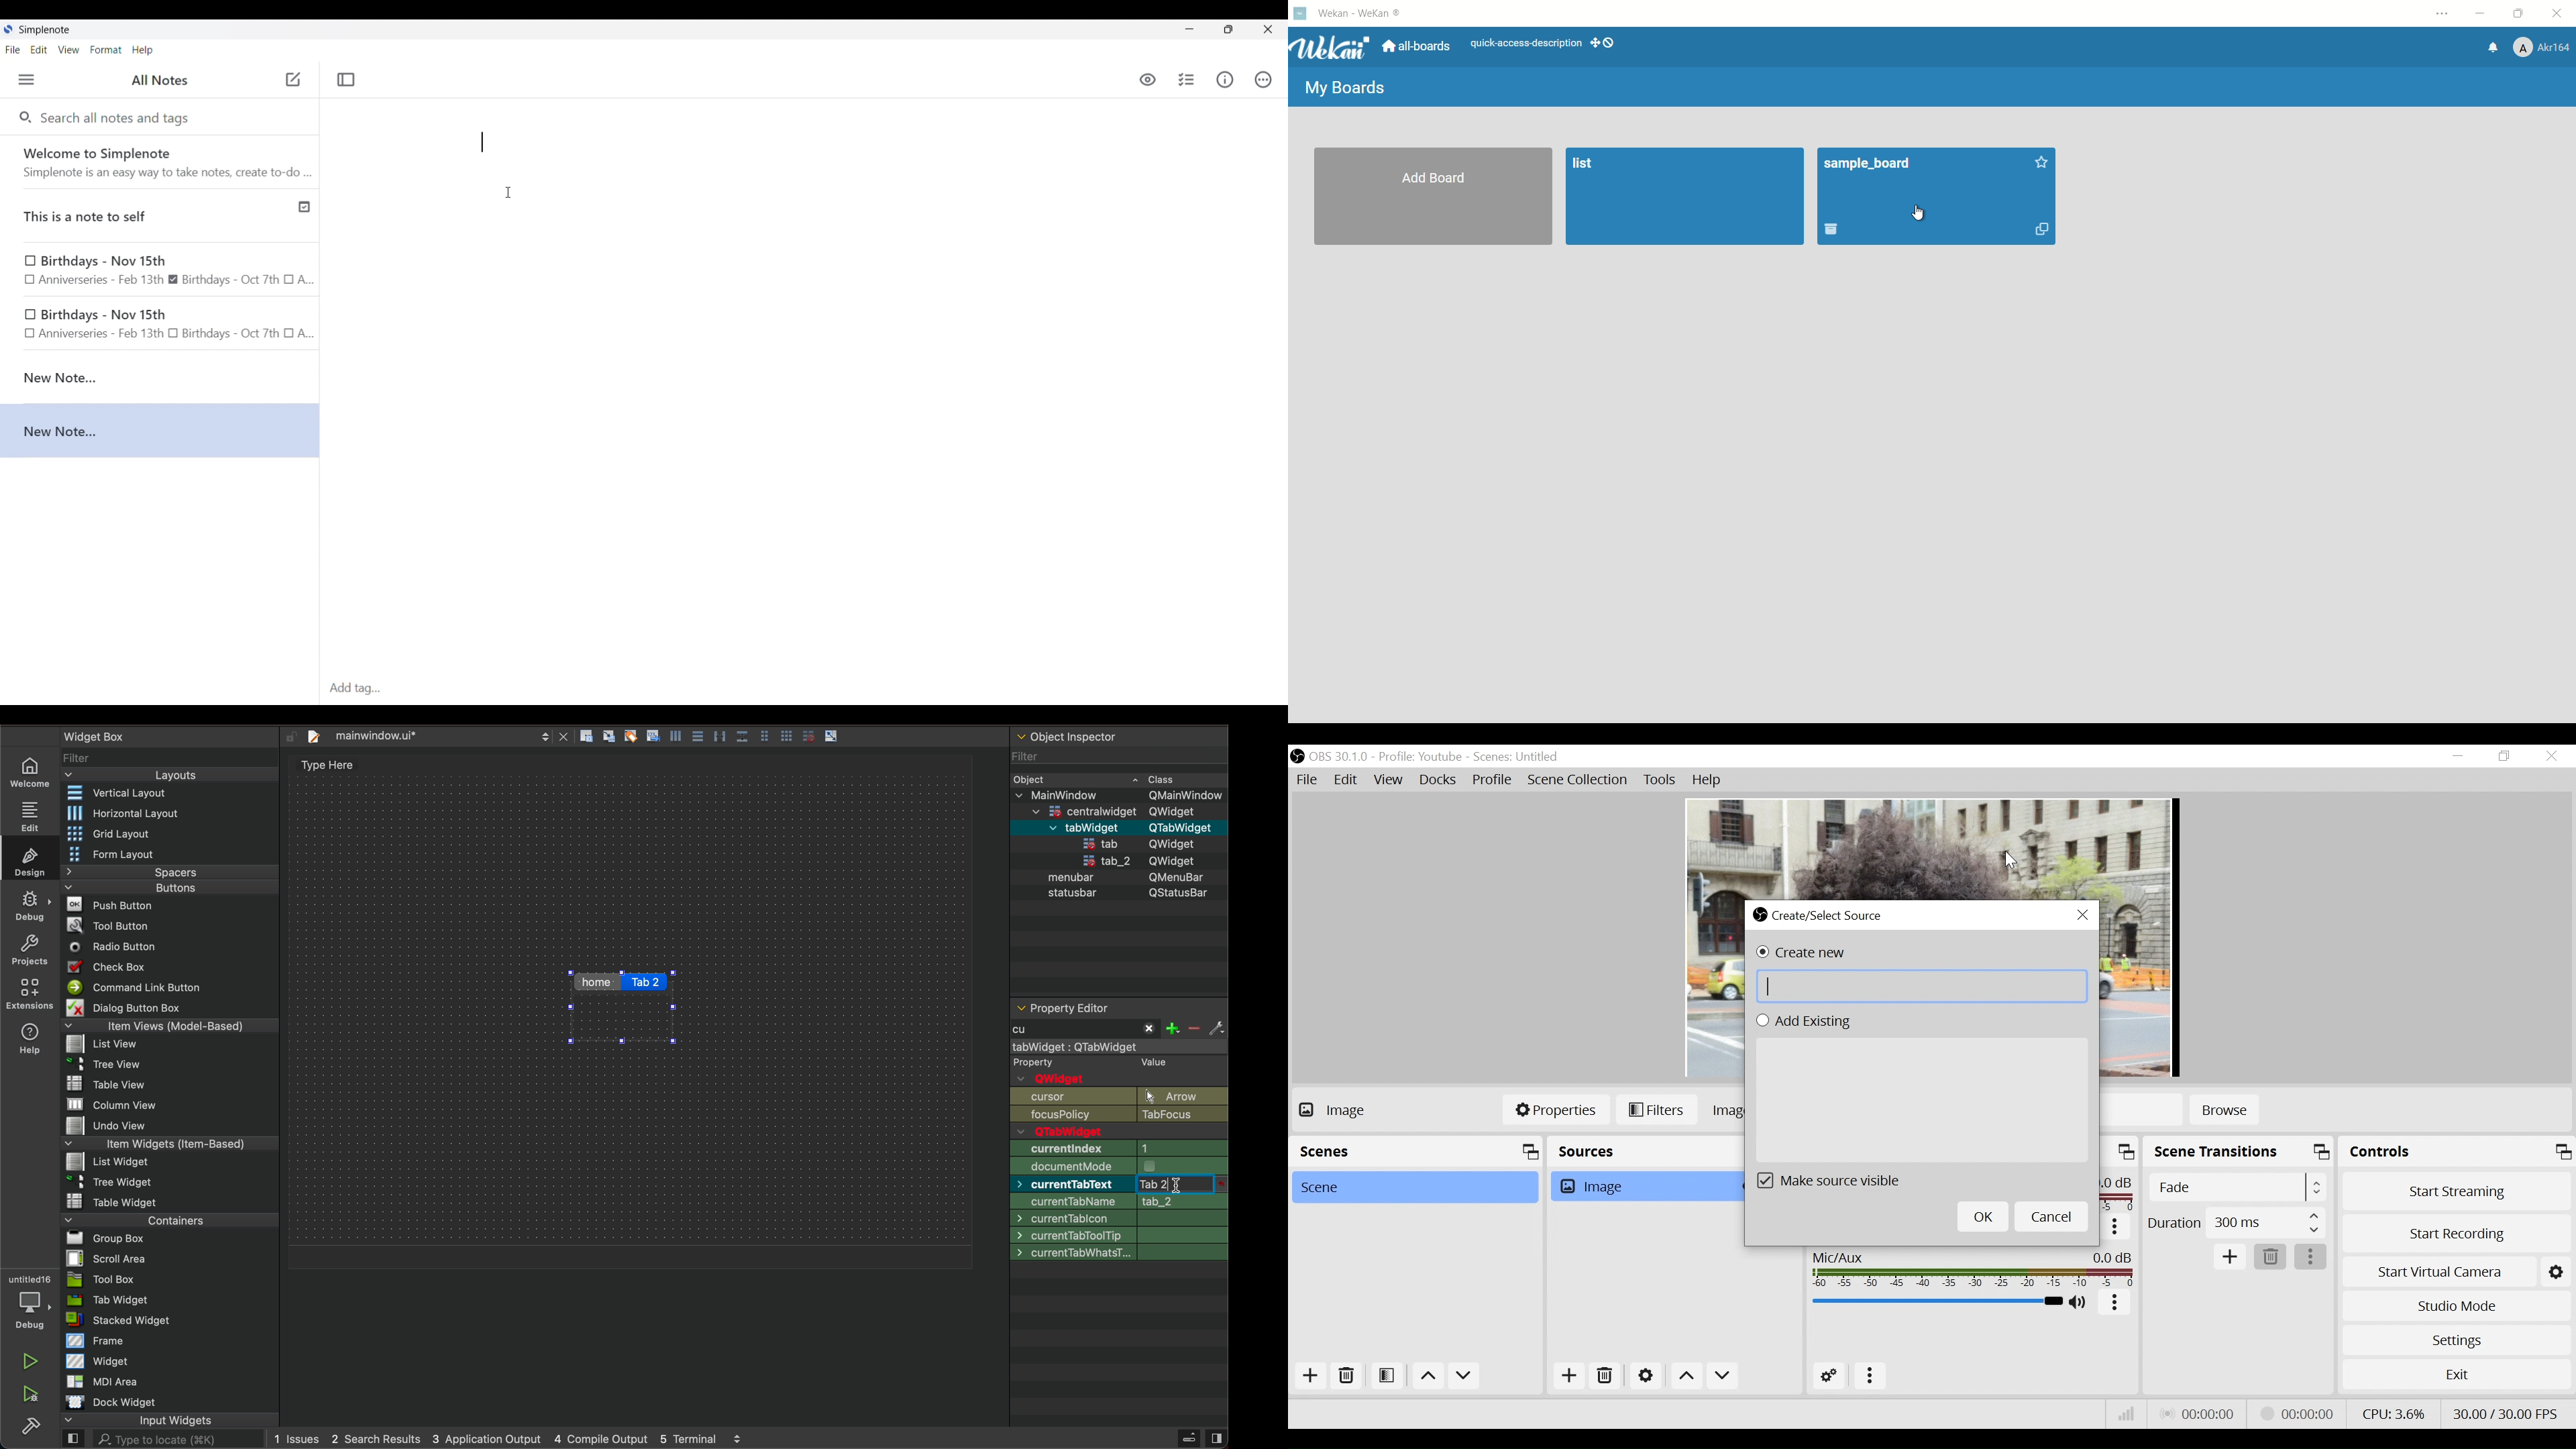  Describe the element at coordinates (2010, 861) in the screenshot. I see `Cursor` at that location.